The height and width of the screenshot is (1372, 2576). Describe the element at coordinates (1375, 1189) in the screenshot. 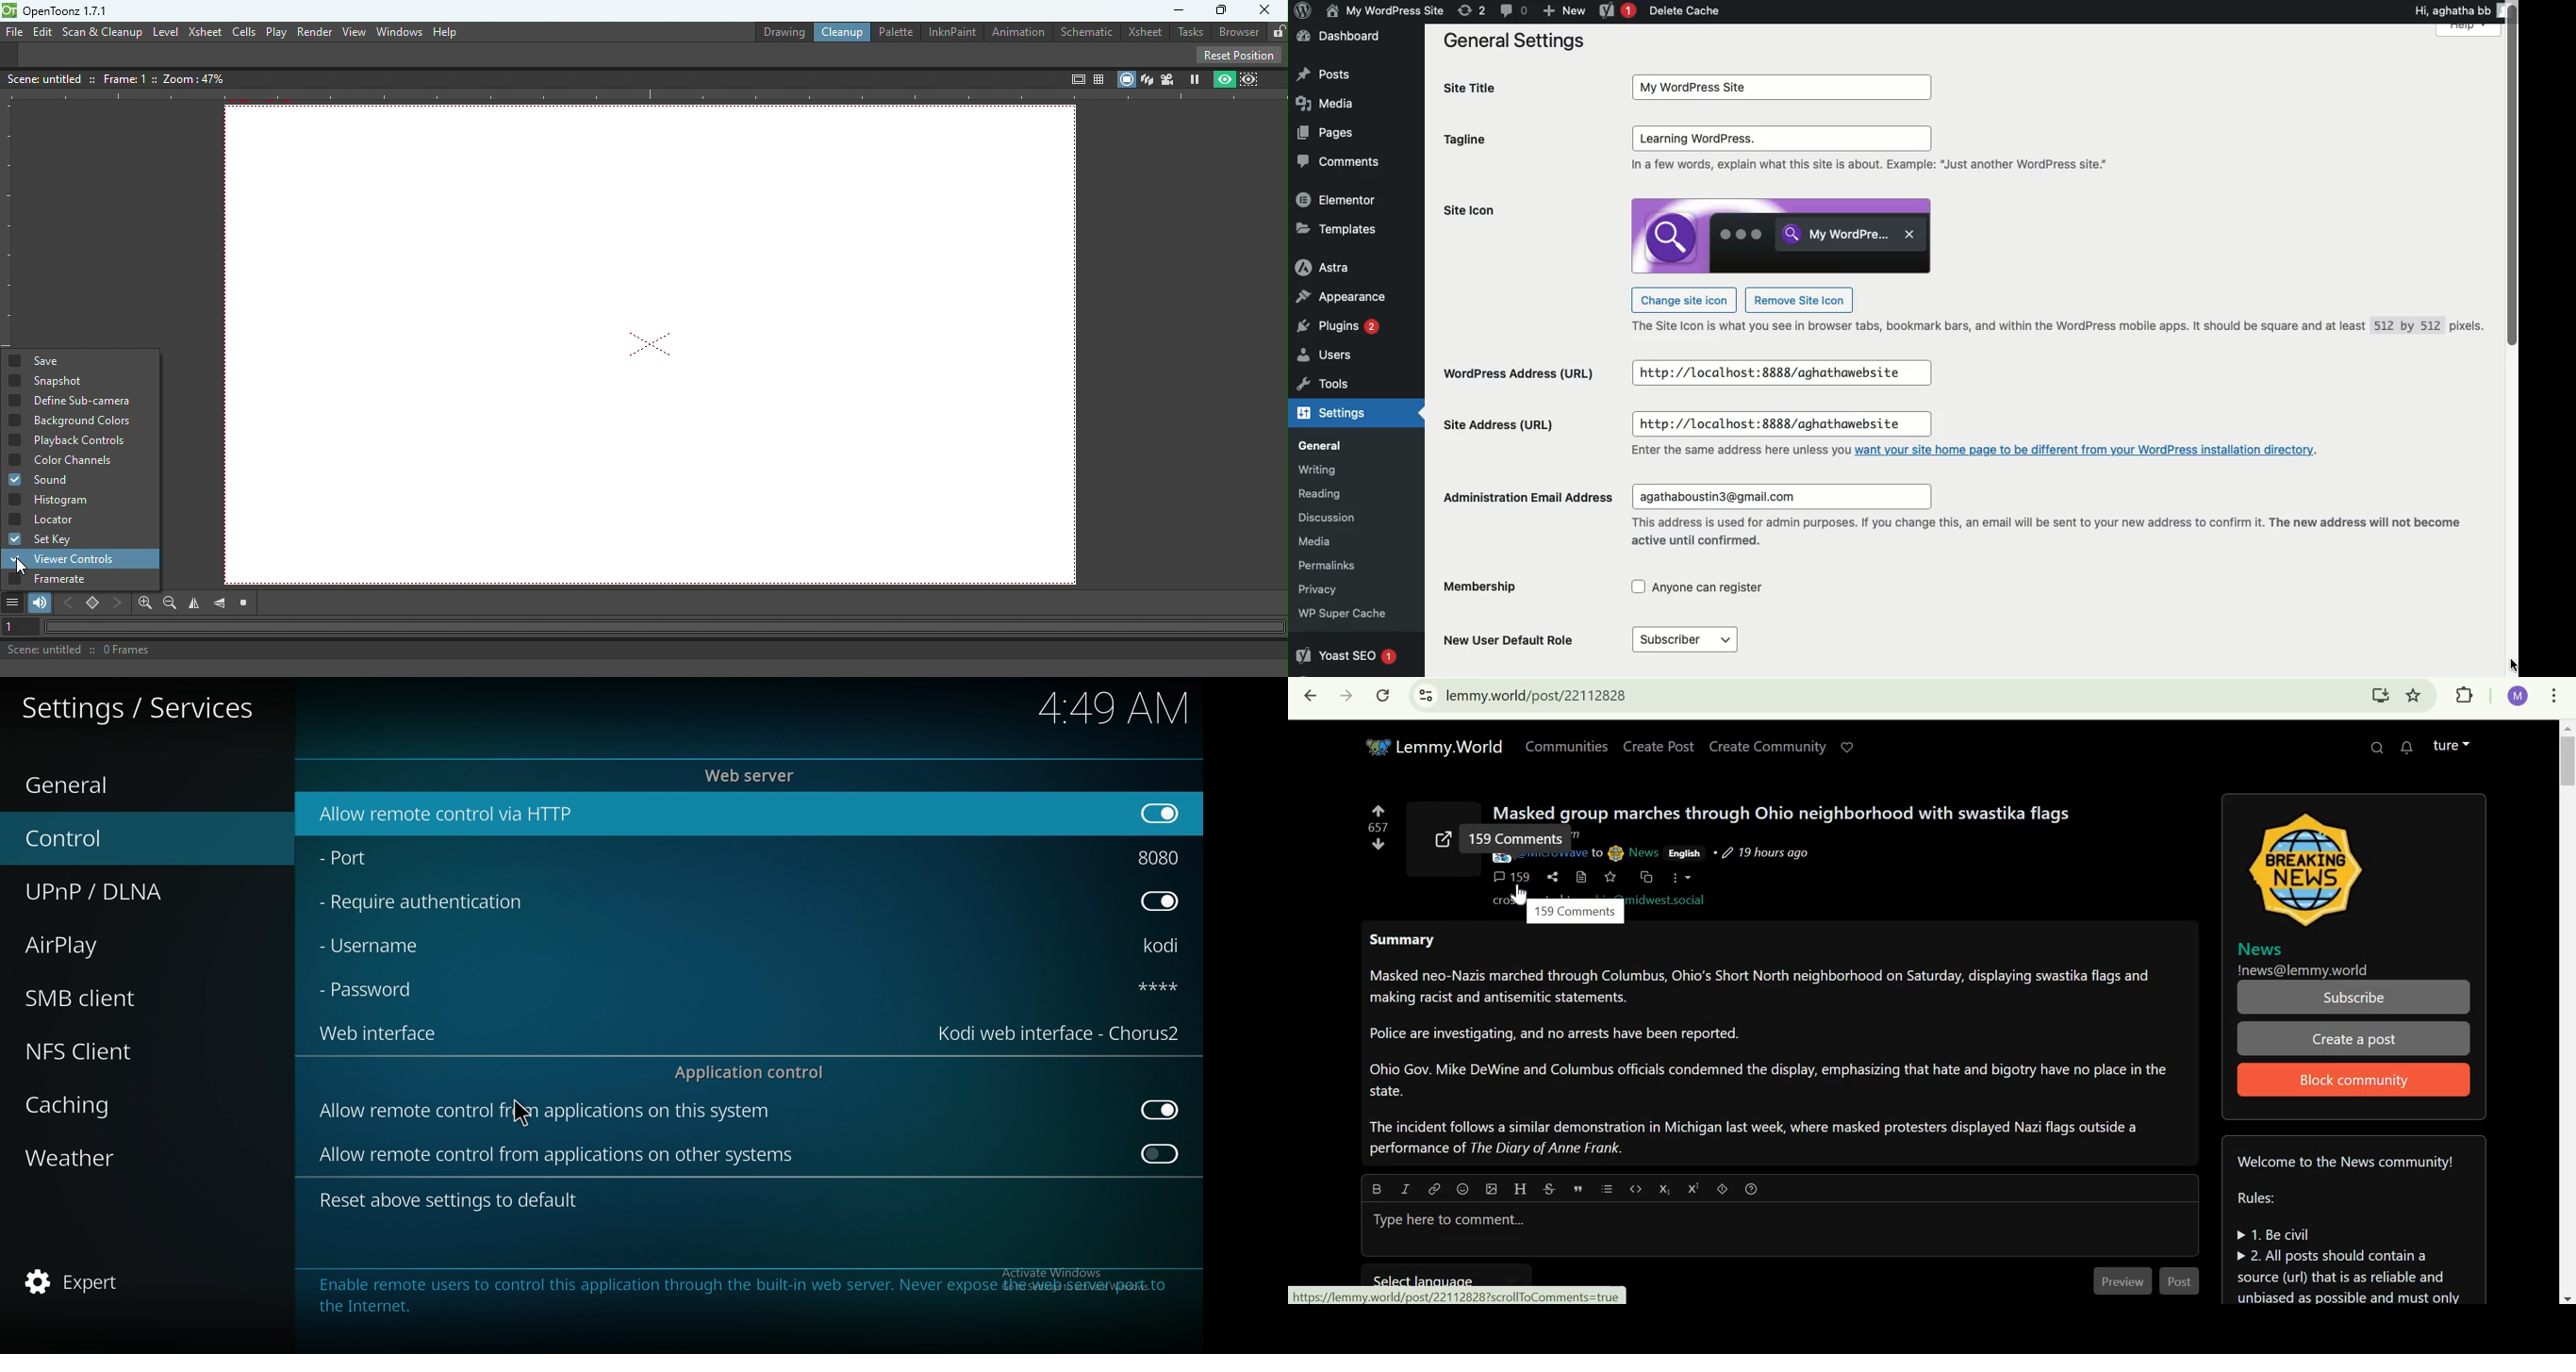

I see `bold` at that location.